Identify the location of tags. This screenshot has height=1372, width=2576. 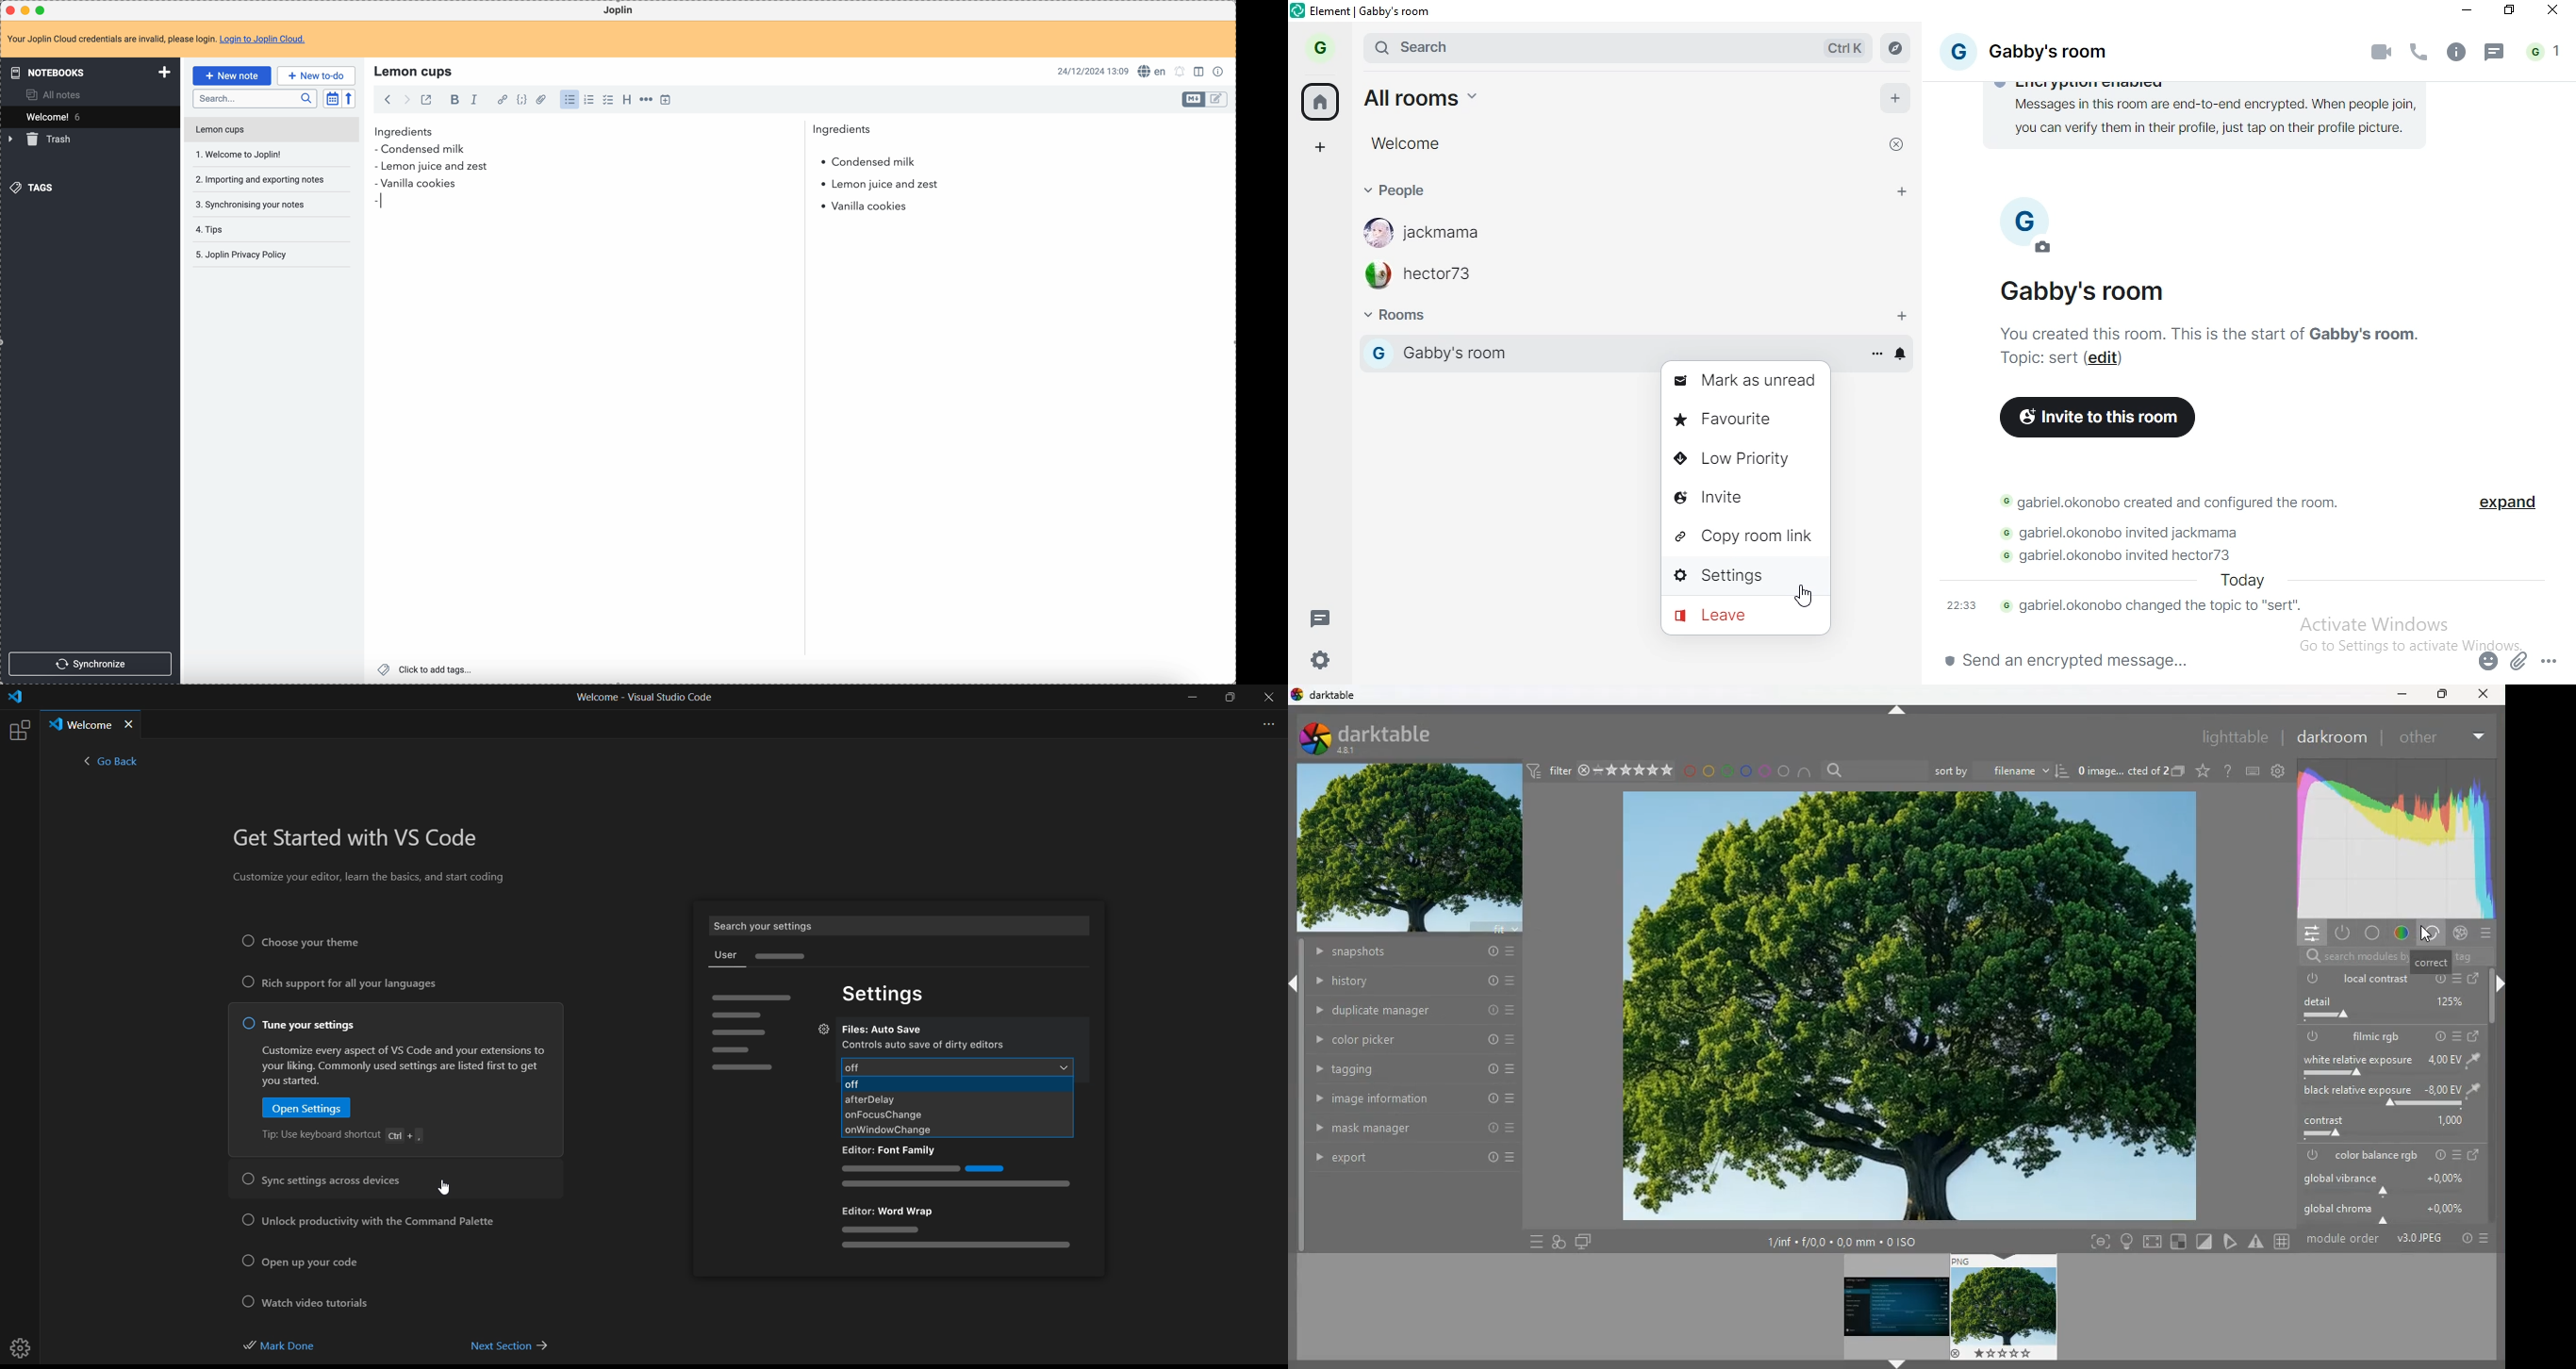
(34, 187).